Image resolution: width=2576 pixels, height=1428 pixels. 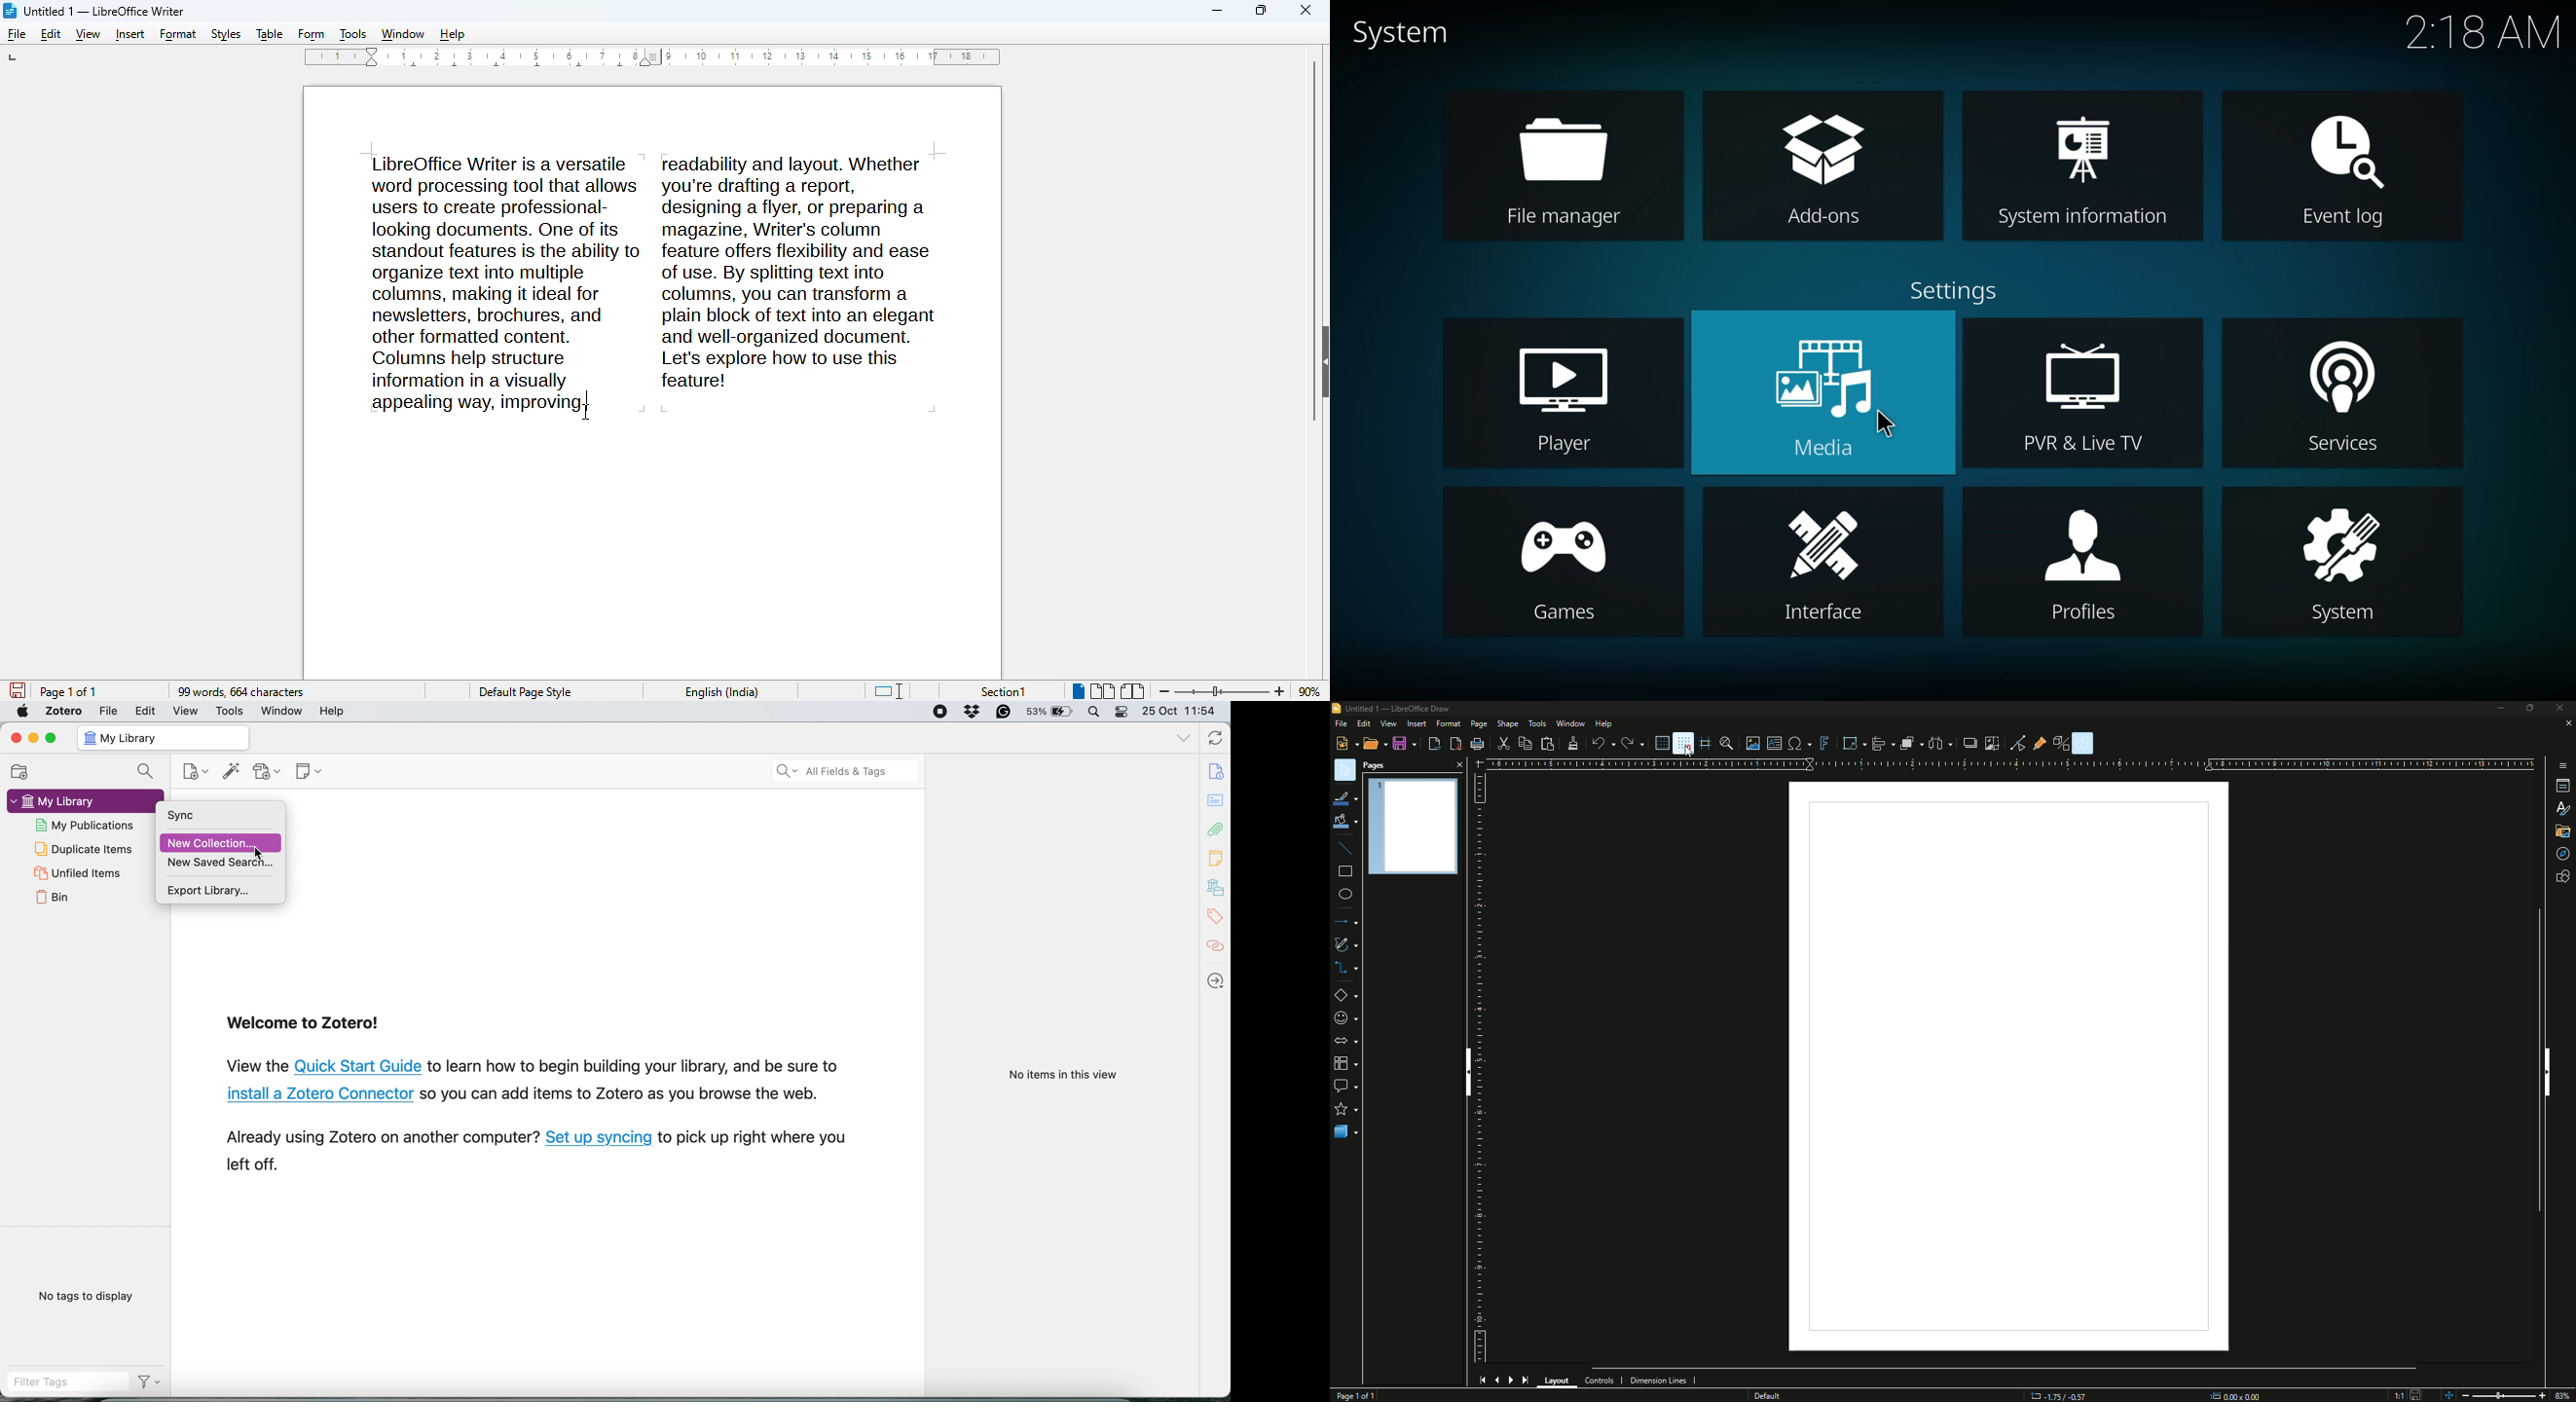 What do you see at coordinates (221, 843) in the screenshot?
I see `New Collection...` at bounding box center [221, 843].